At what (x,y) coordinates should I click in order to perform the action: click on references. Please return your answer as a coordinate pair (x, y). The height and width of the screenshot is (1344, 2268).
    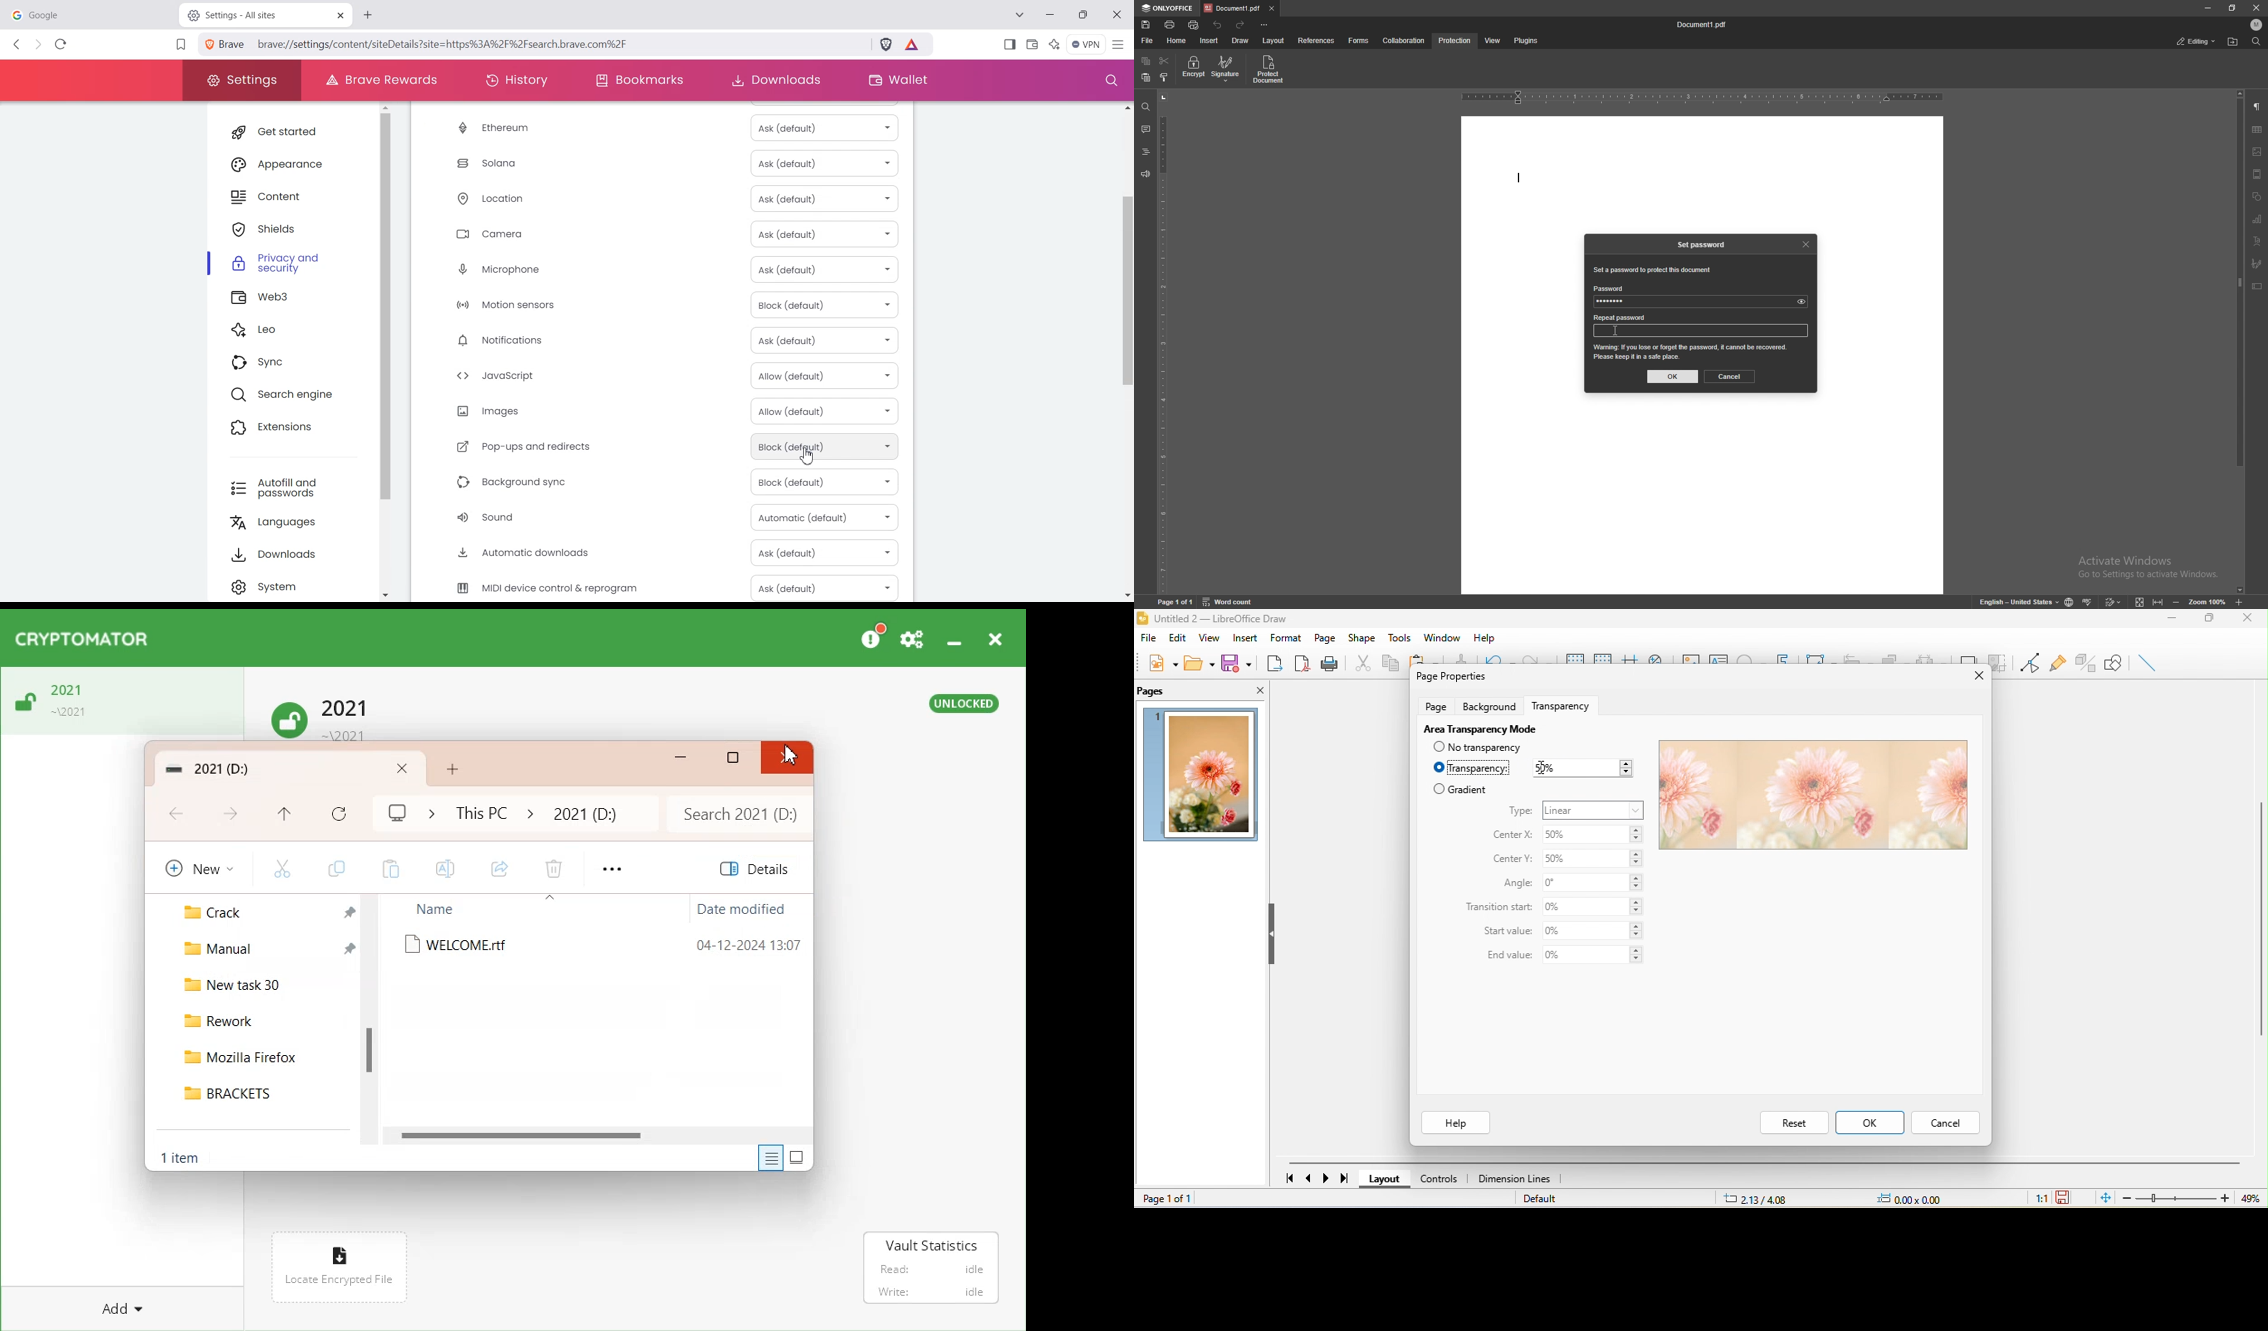
    Looking at the image, I should click on (1316, 41).